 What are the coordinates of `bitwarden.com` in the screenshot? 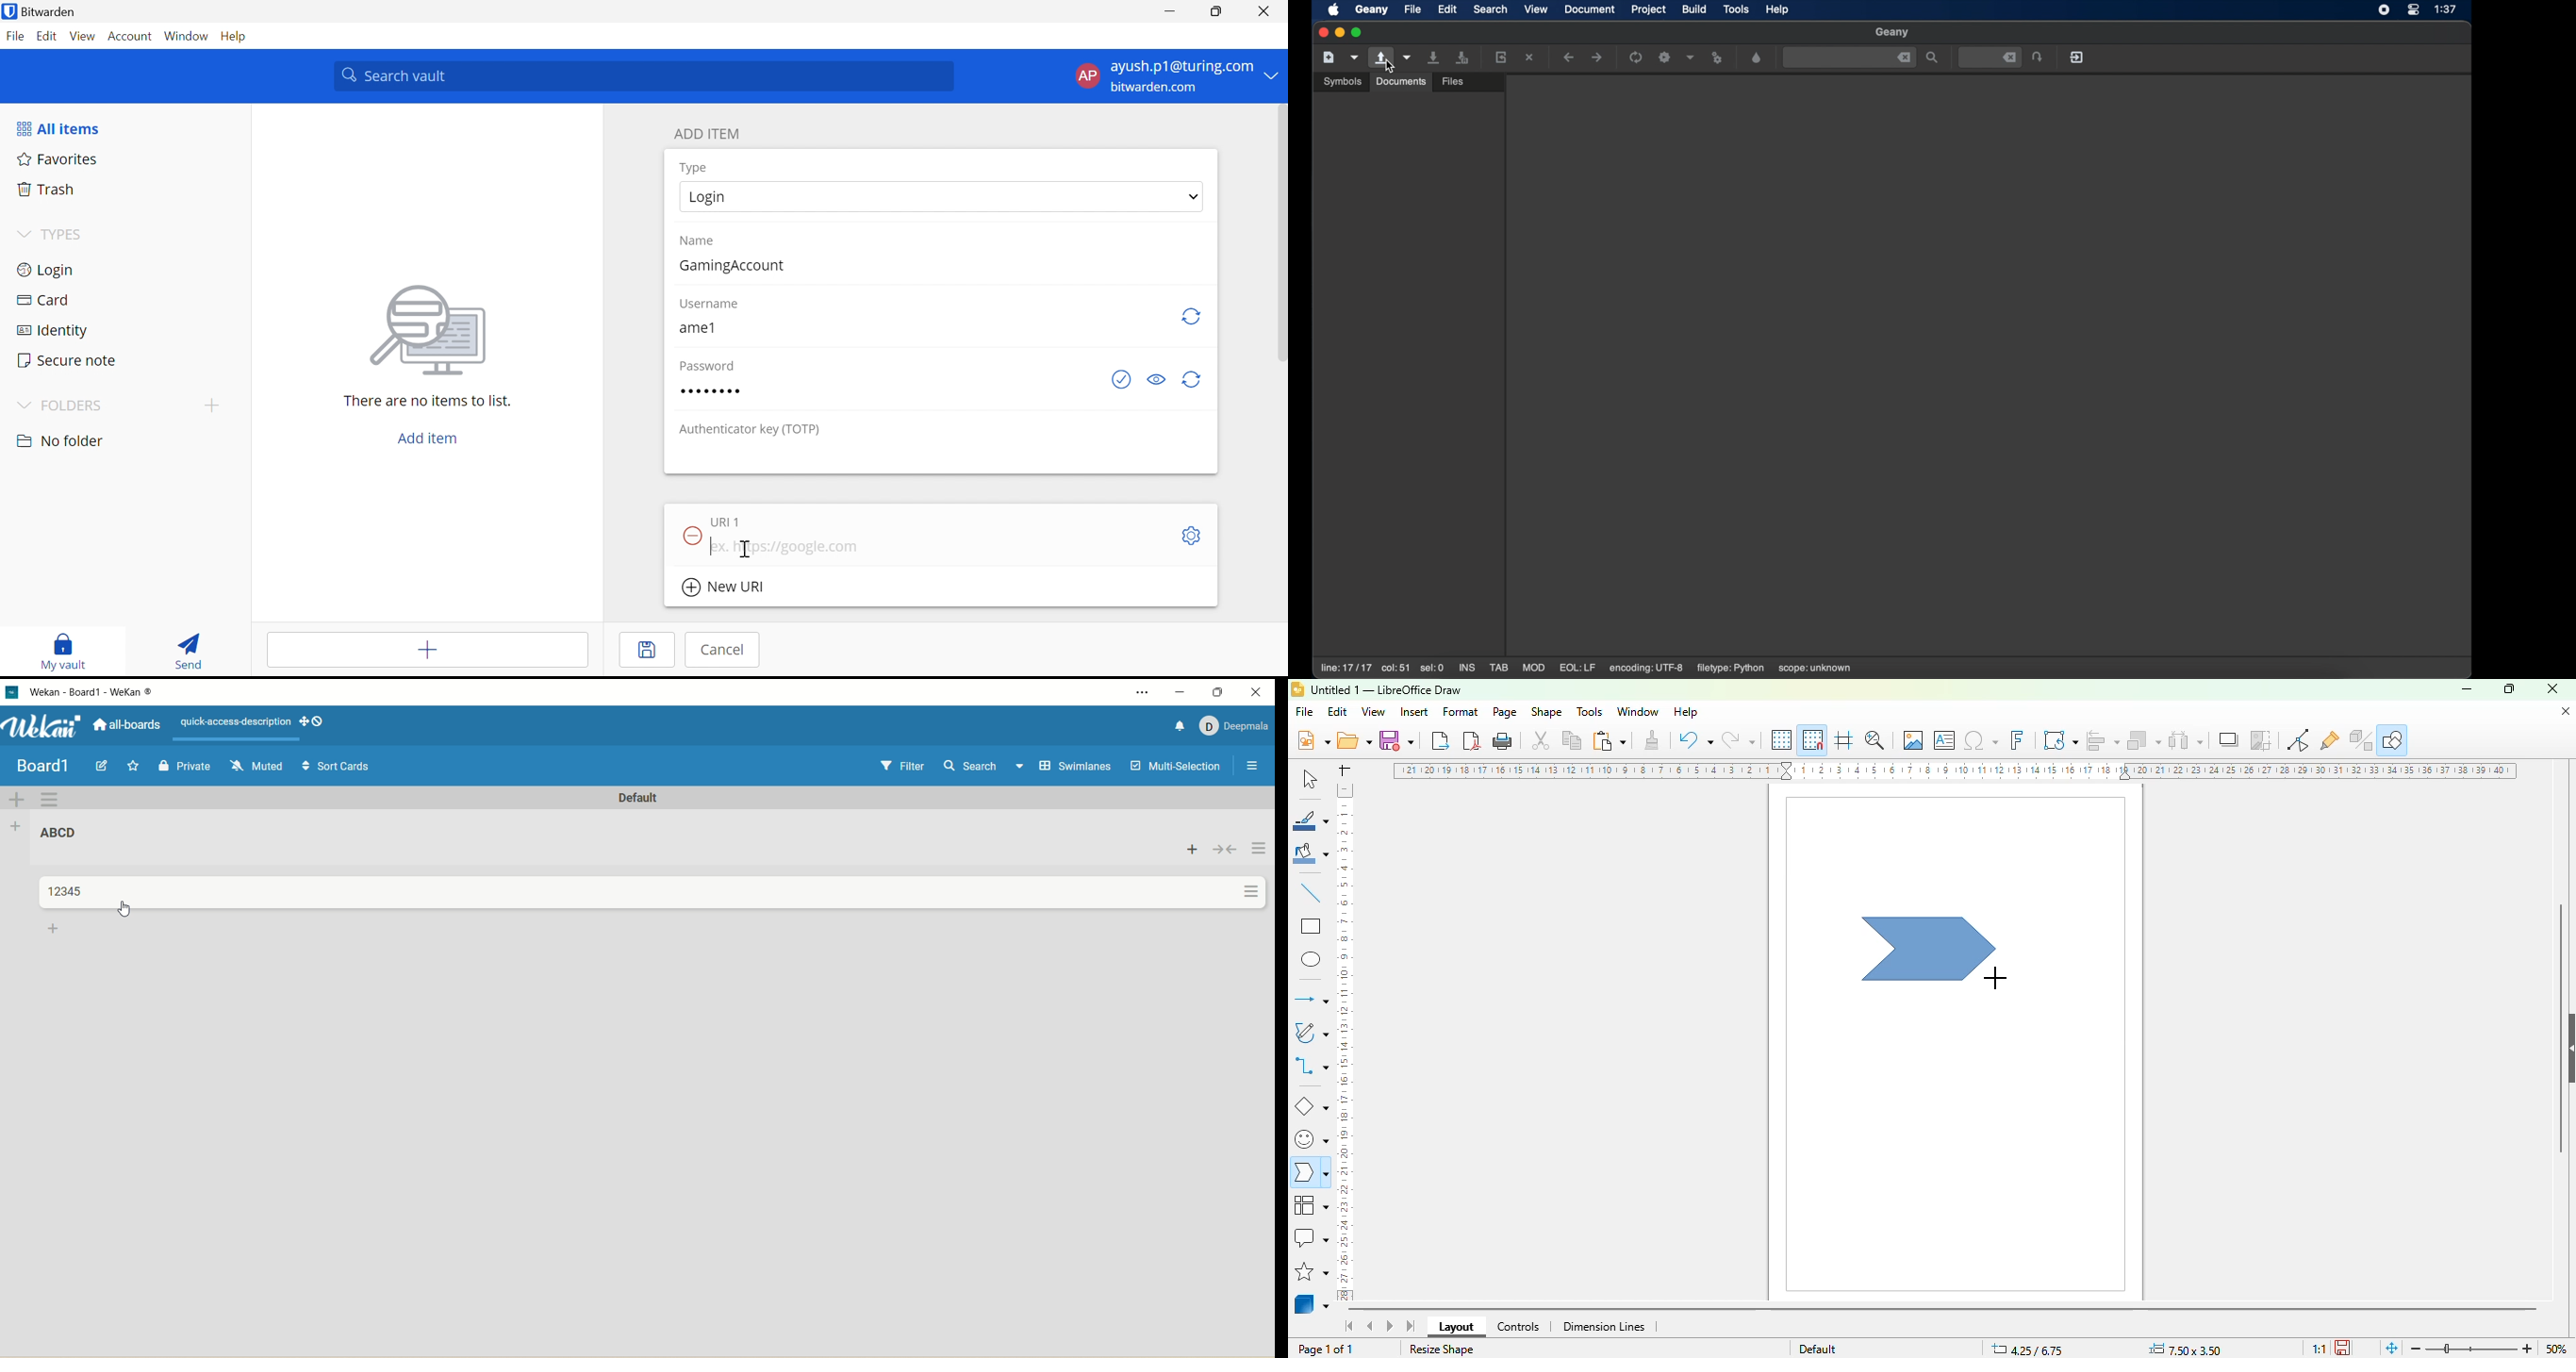 It's located at (1155, 88).